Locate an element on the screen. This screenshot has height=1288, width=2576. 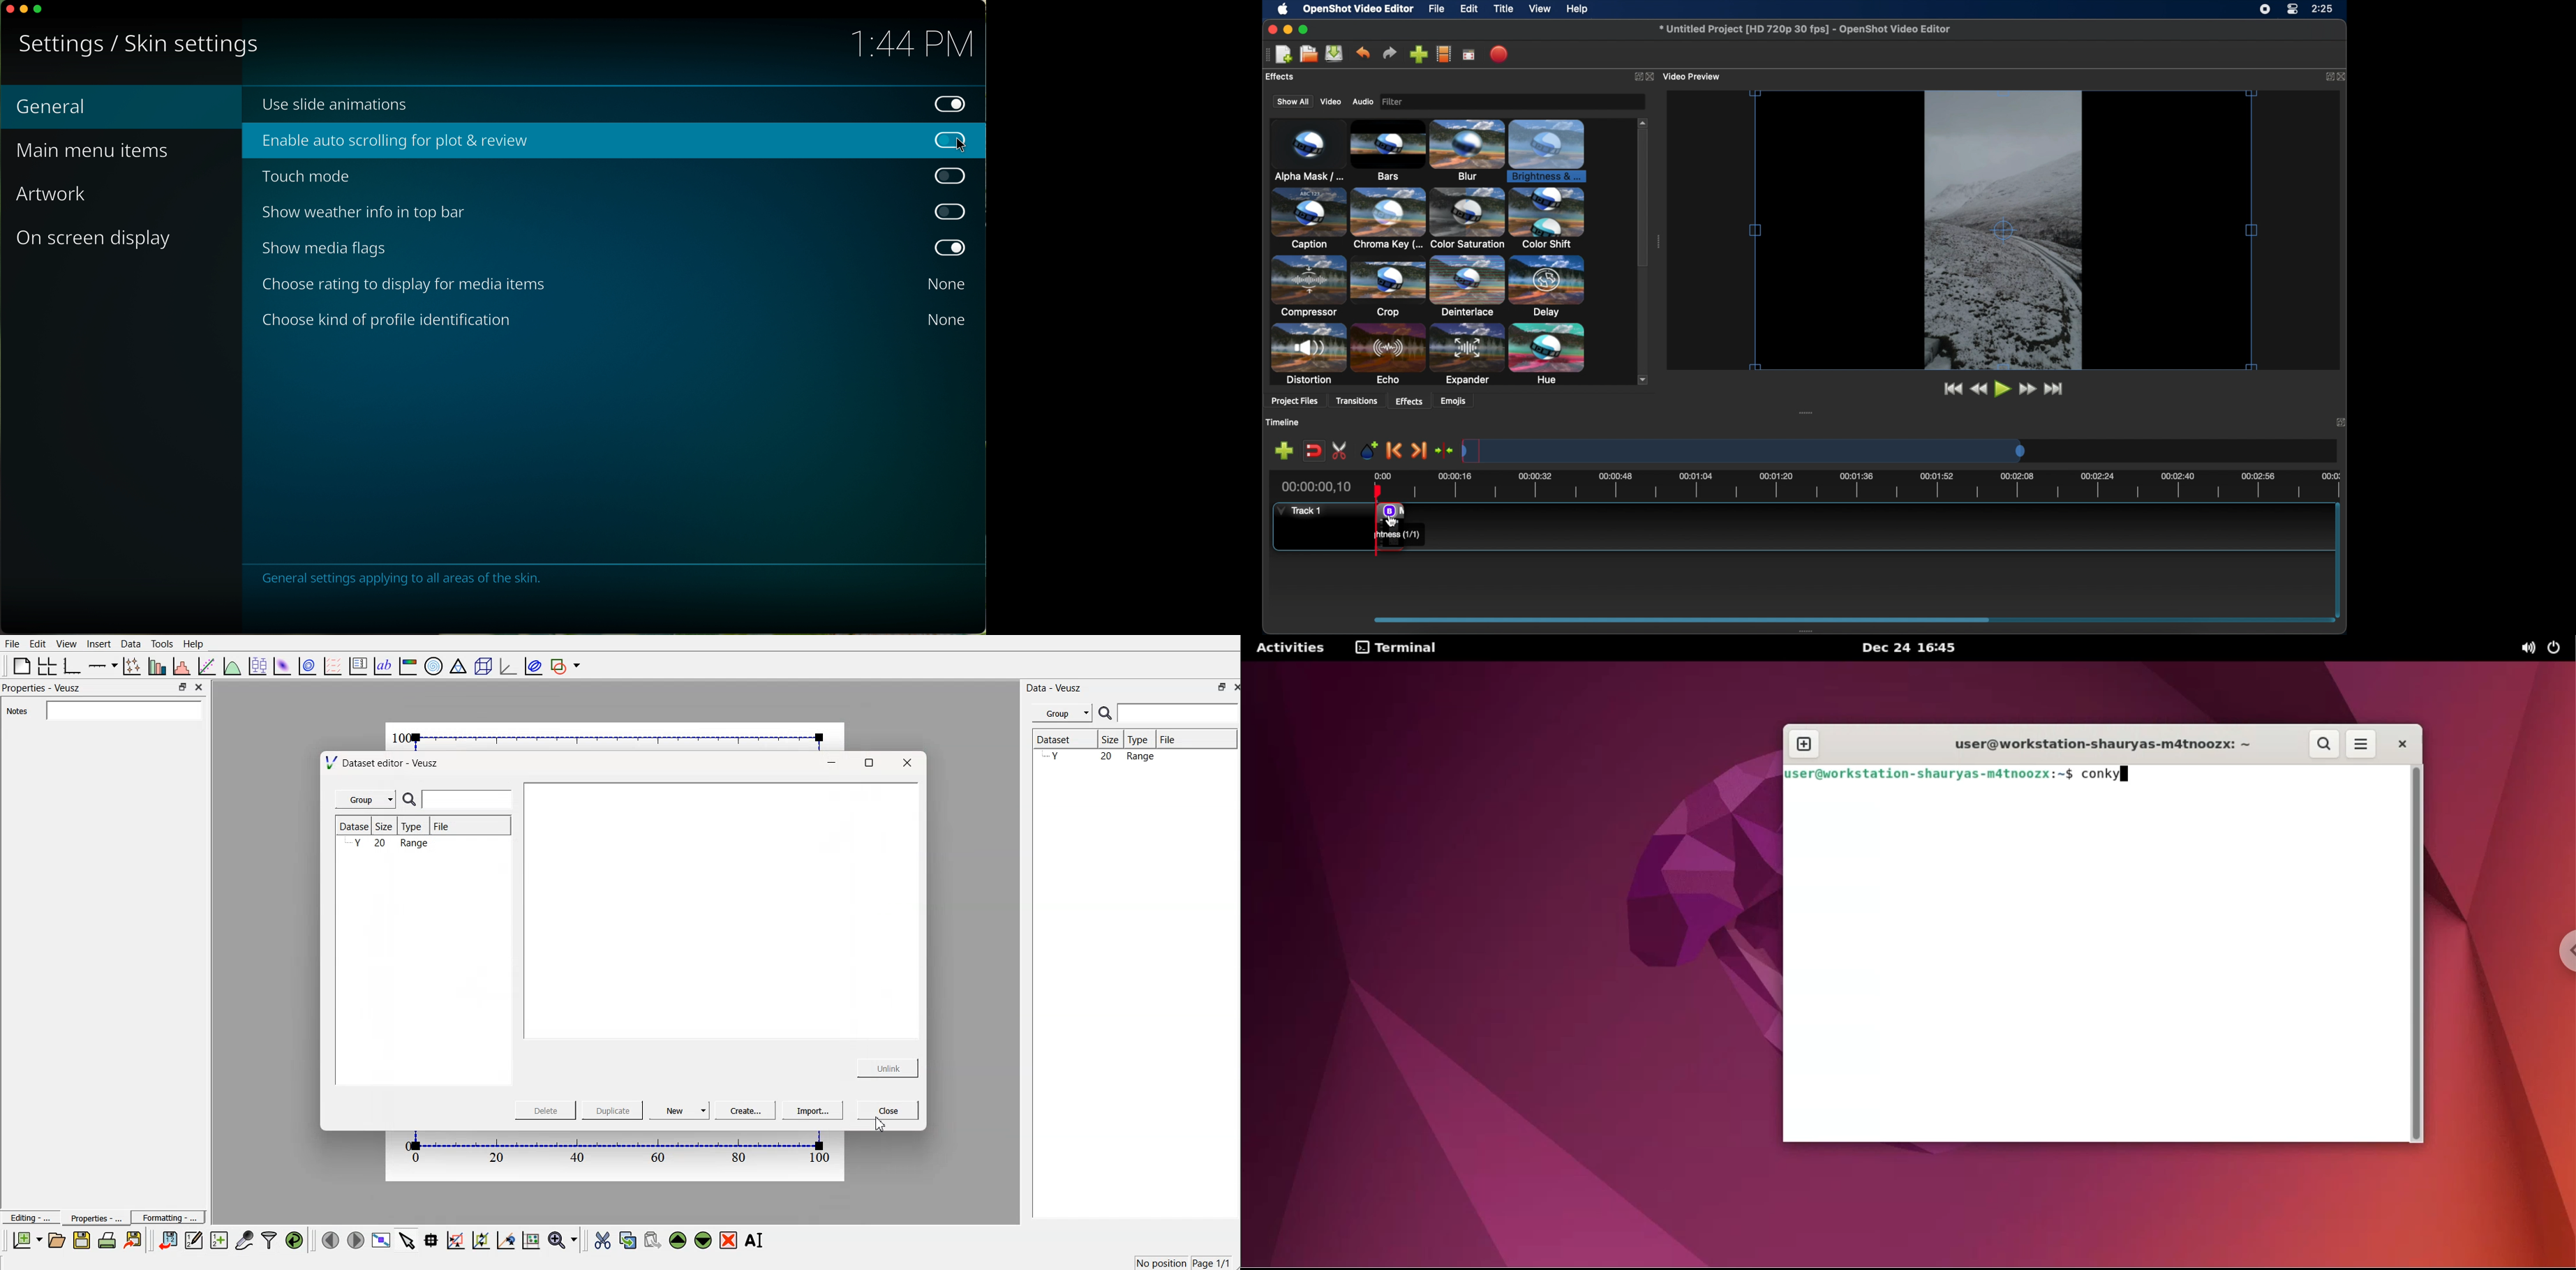
Edit is located at coordinates (38, 643).